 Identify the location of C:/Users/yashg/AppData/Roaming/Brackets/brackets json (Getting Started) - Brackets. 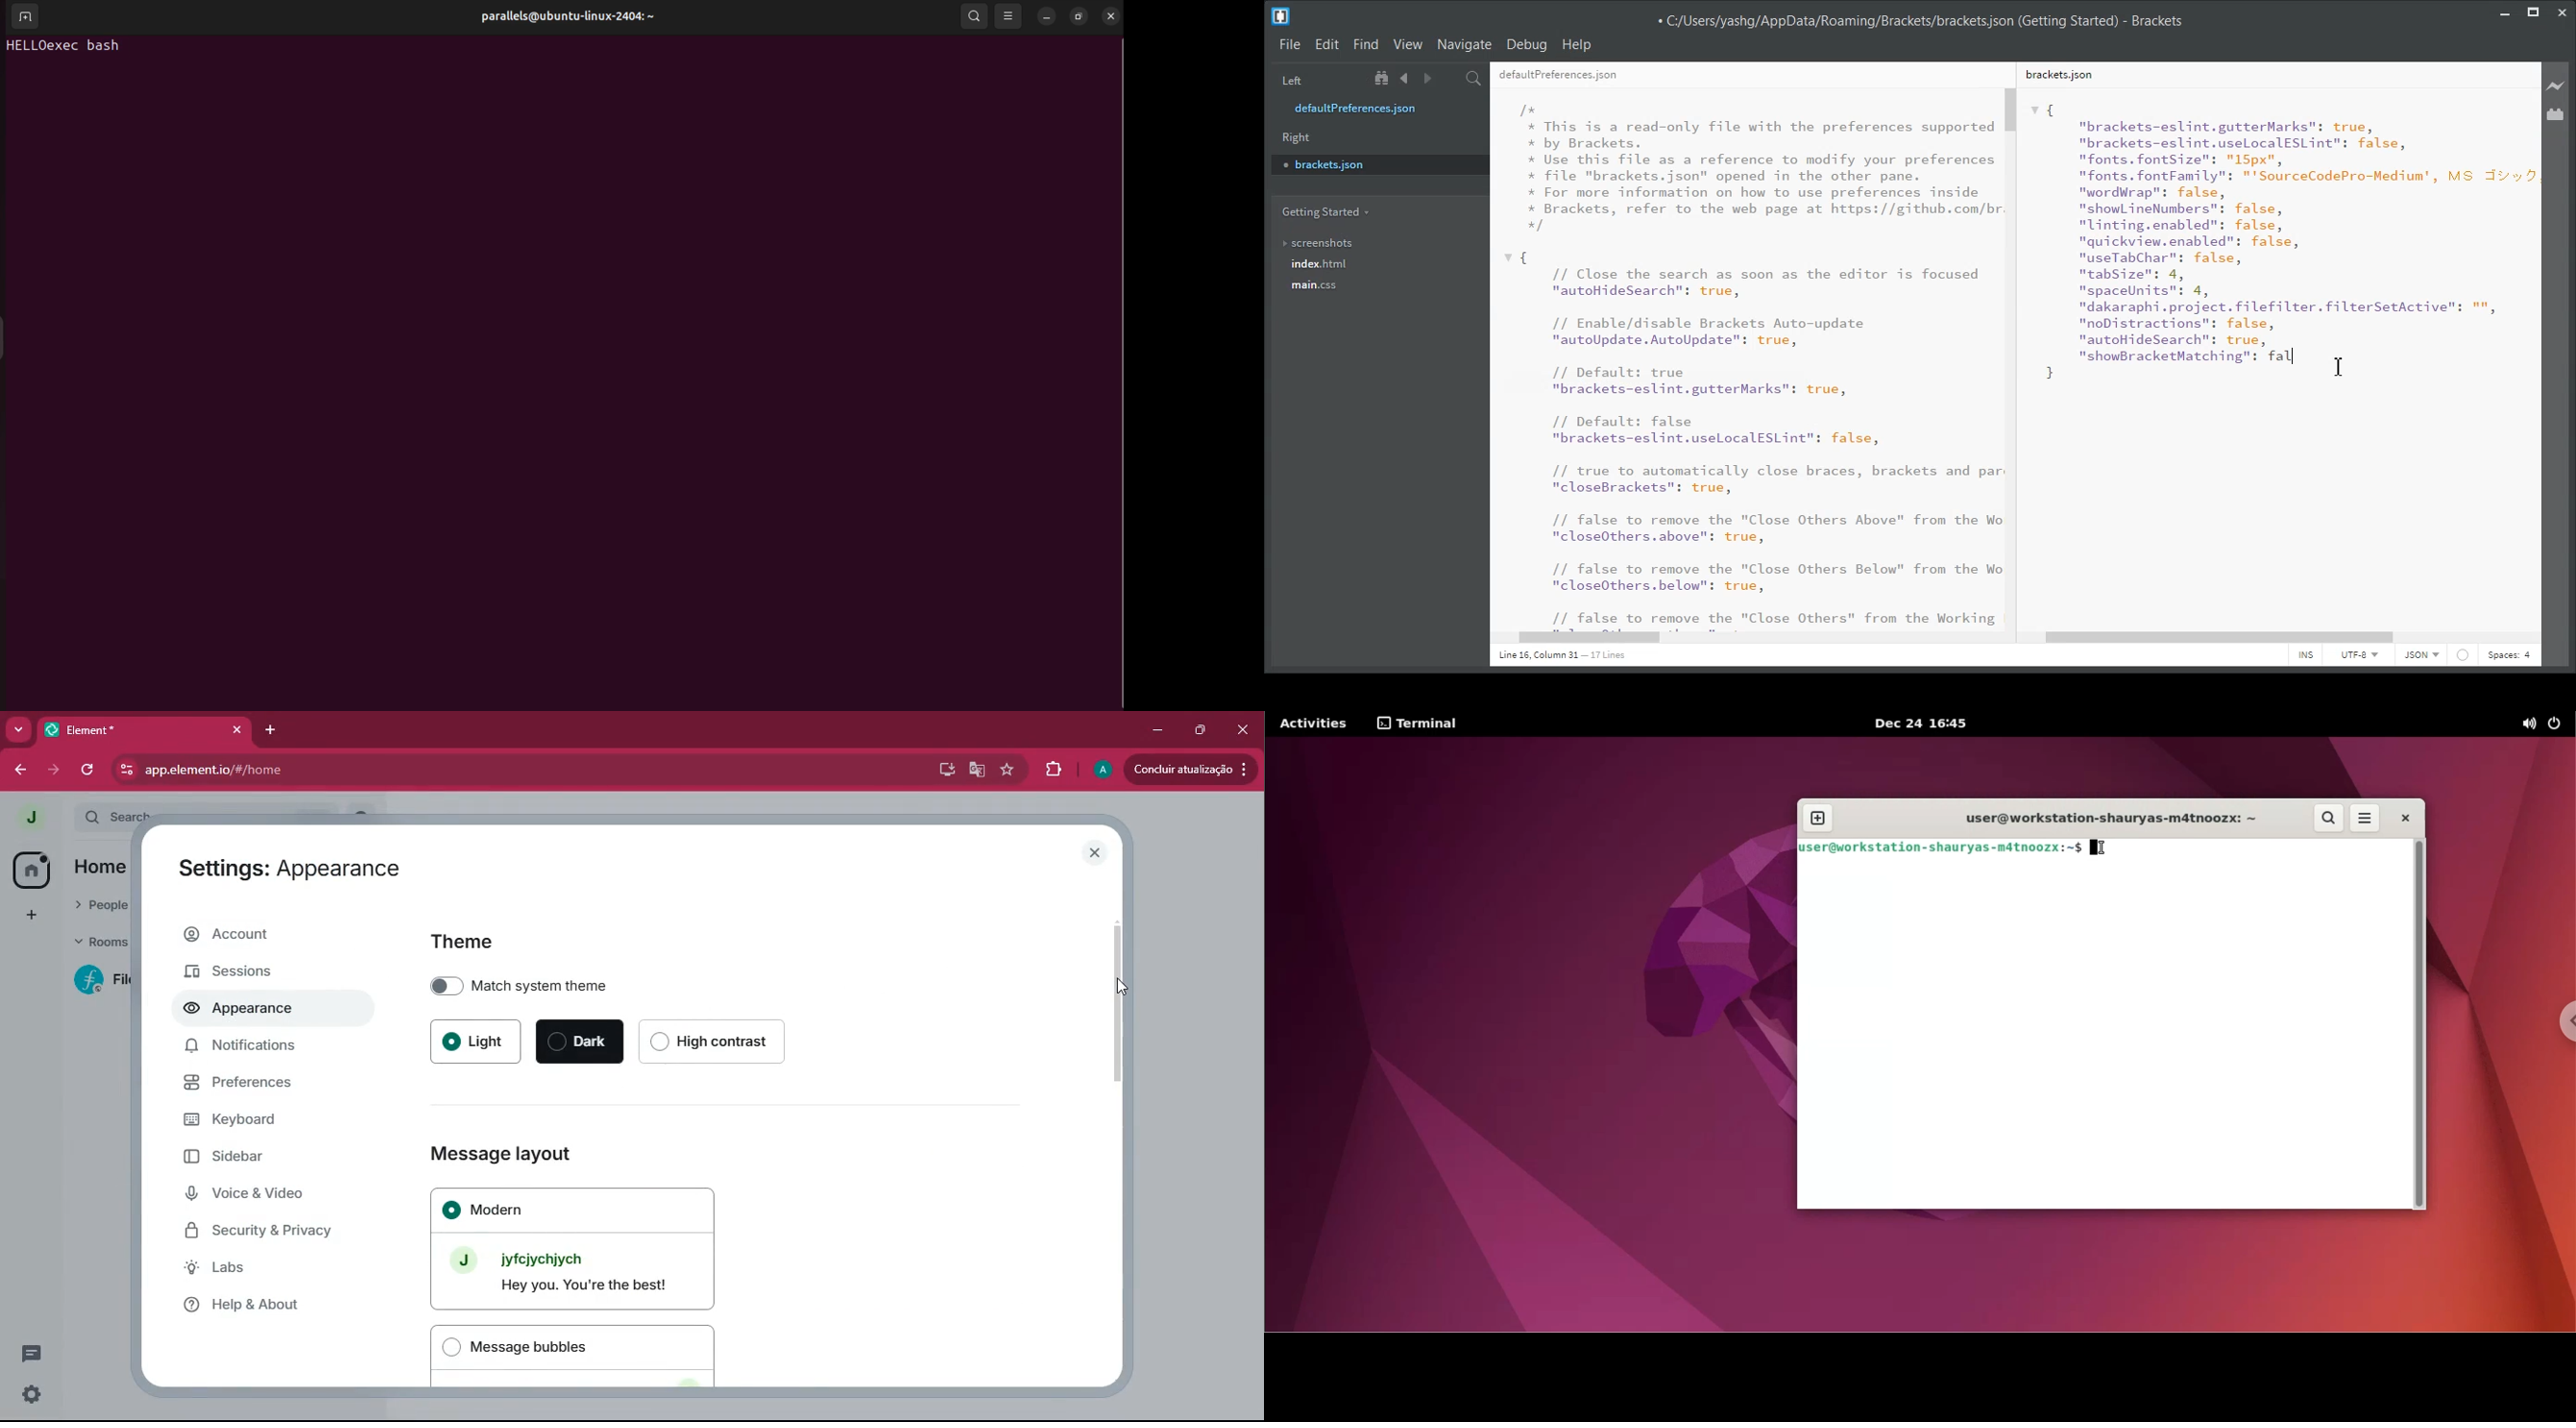
(1919, 19).